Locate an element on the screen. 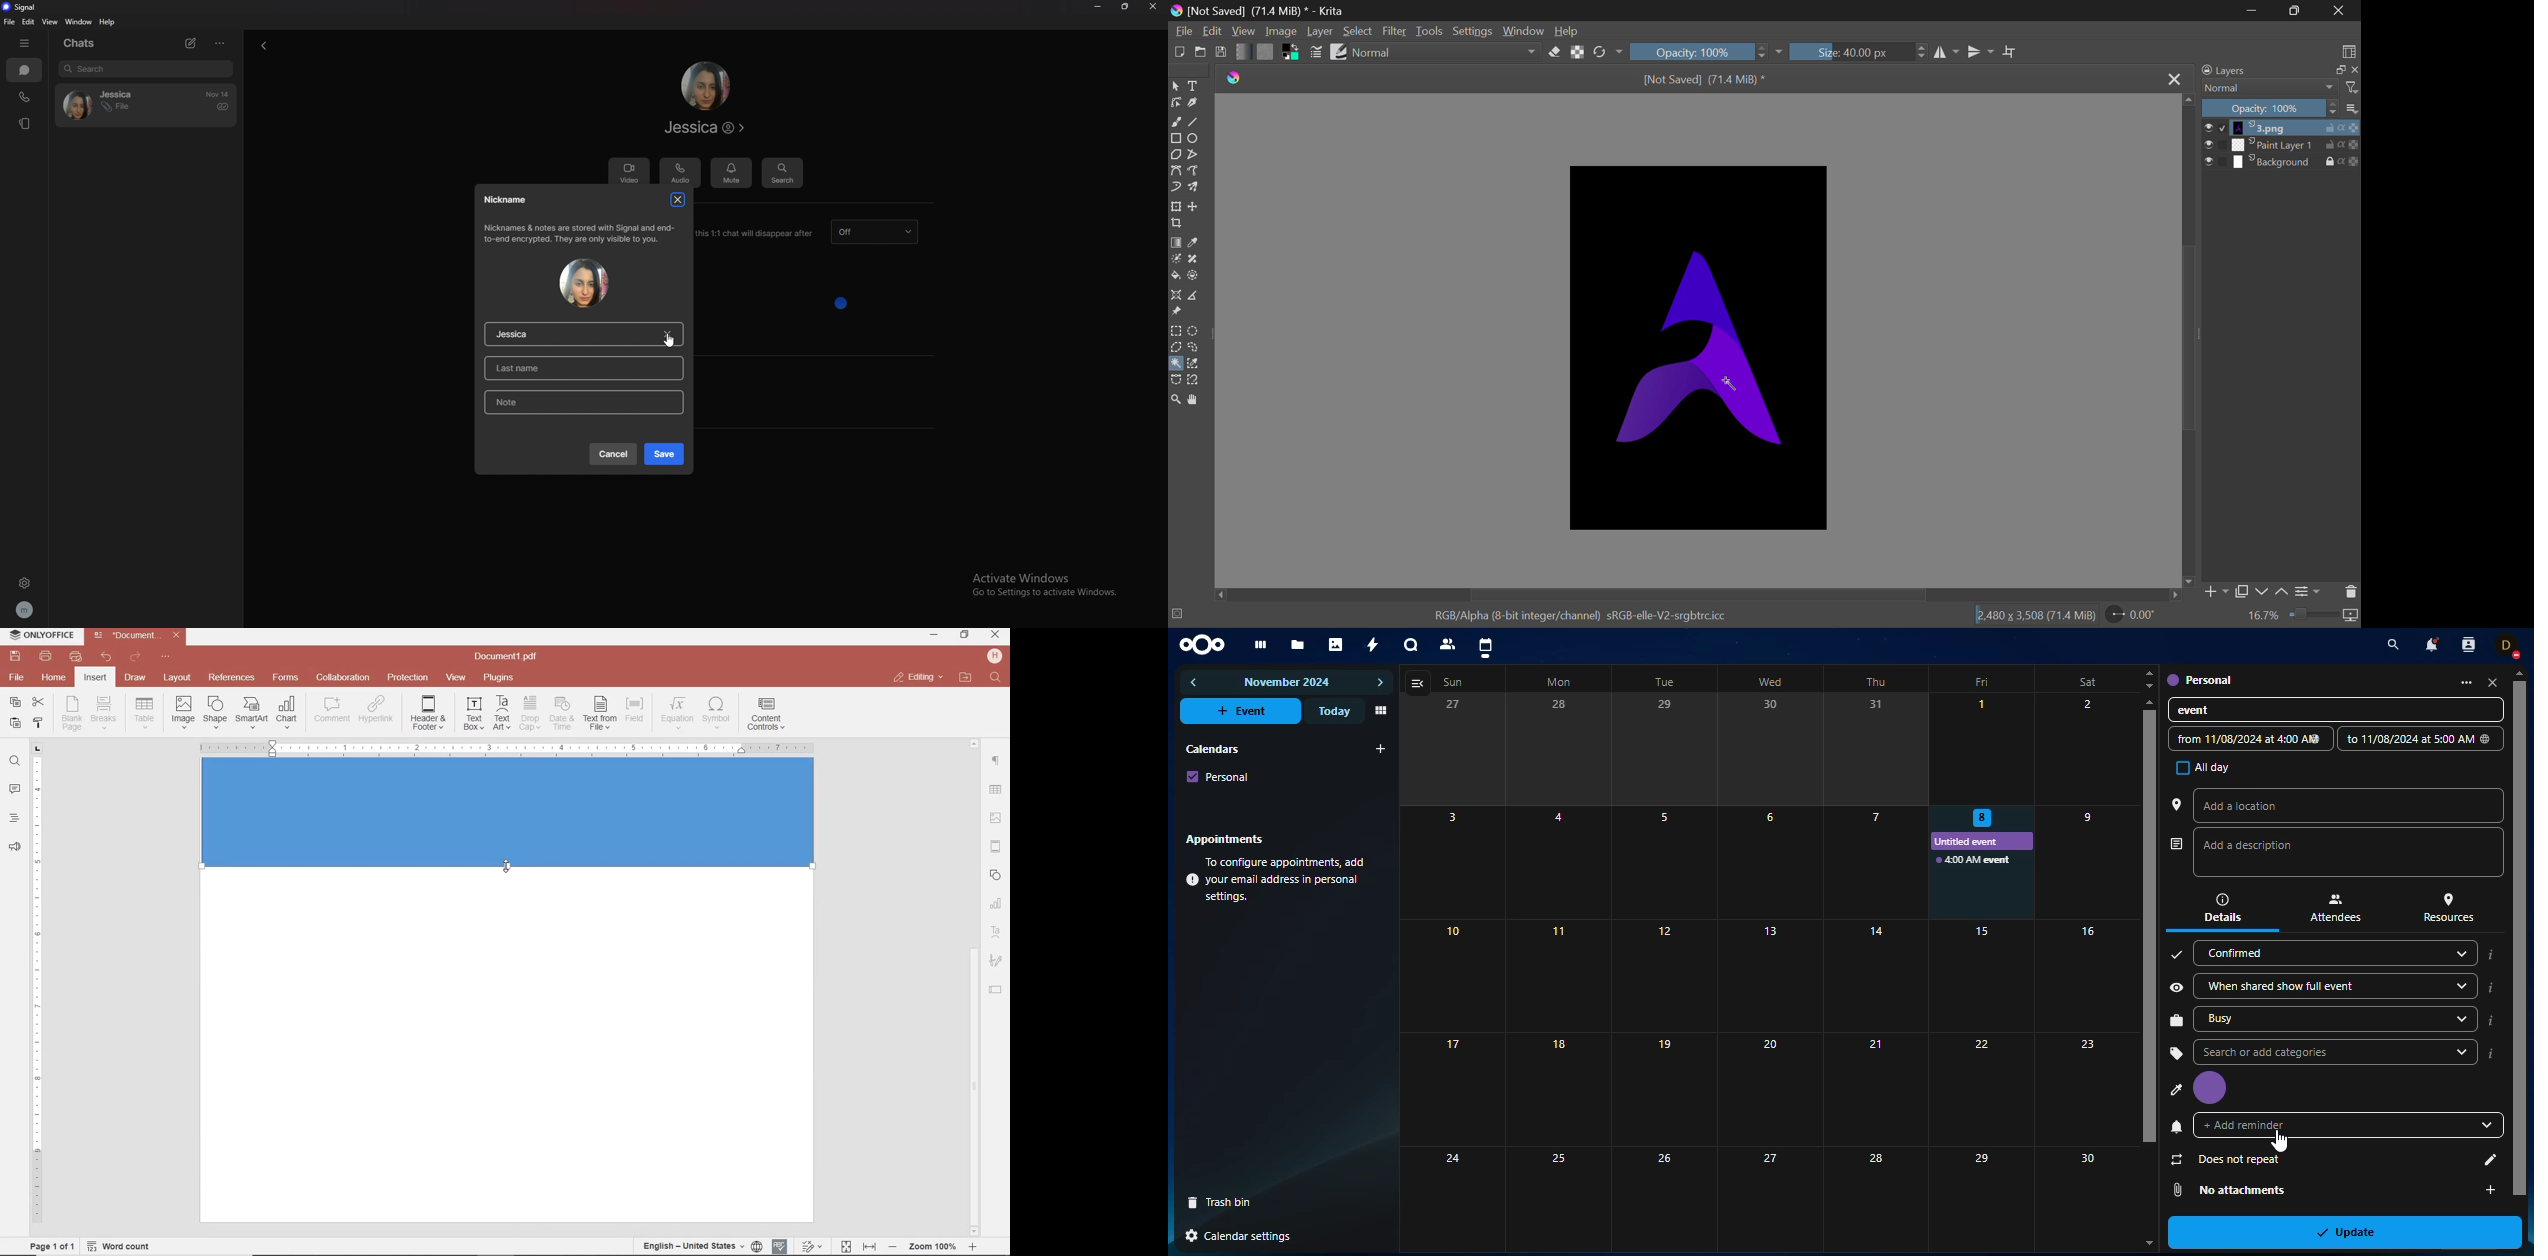 The width and height of the screenshot is (2548, 1260). Smart Patch Tool is located at coordinates (1197, 259).